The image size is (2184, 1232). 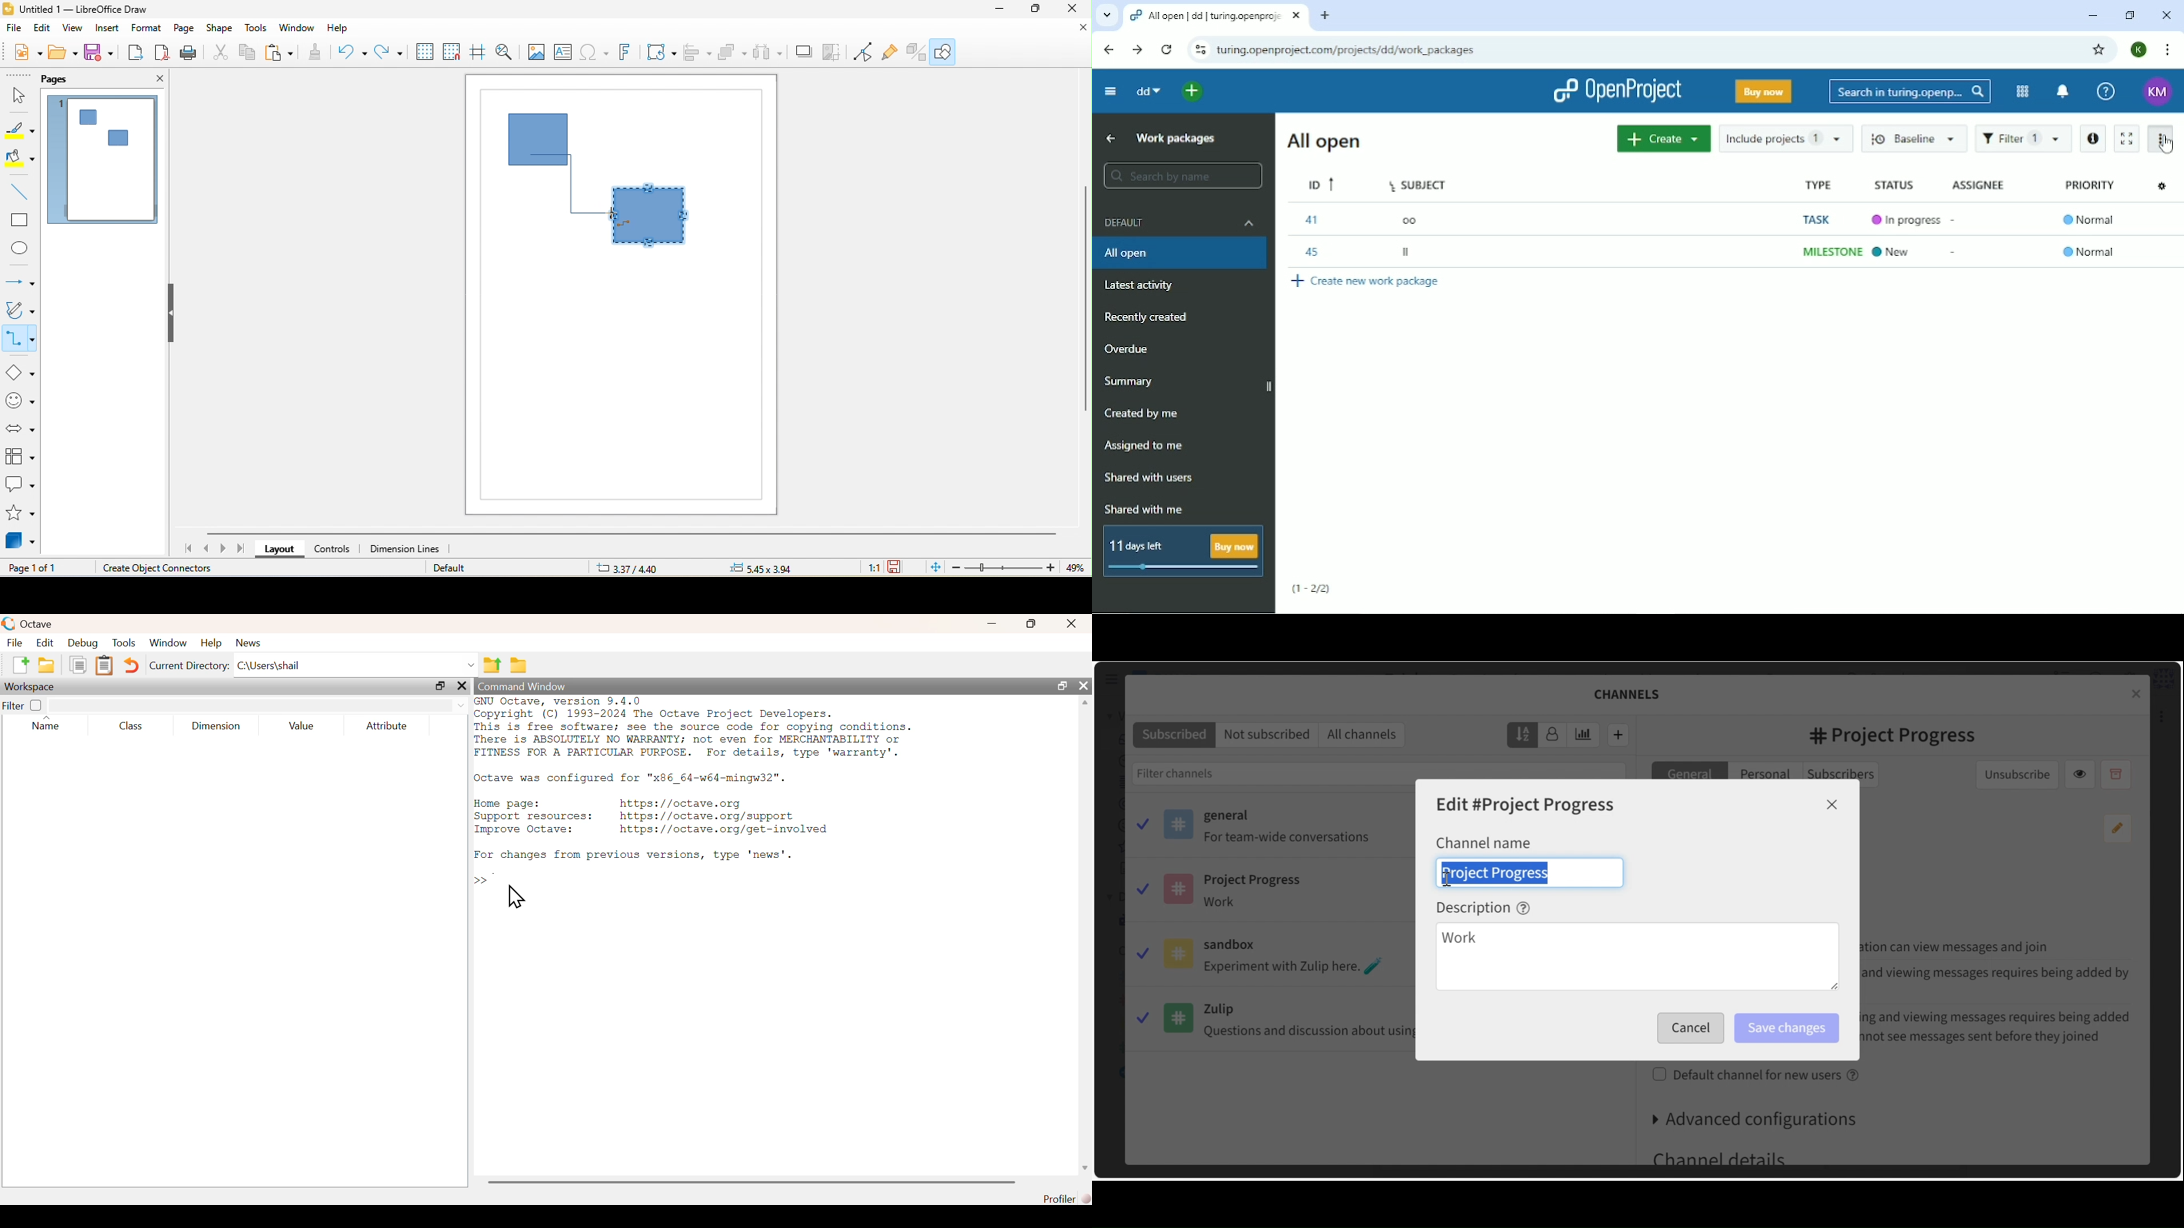 What do you see at coordinates (2086, 218) in the screenshot?
I see `Normal` at bounding box center [2086, 218].